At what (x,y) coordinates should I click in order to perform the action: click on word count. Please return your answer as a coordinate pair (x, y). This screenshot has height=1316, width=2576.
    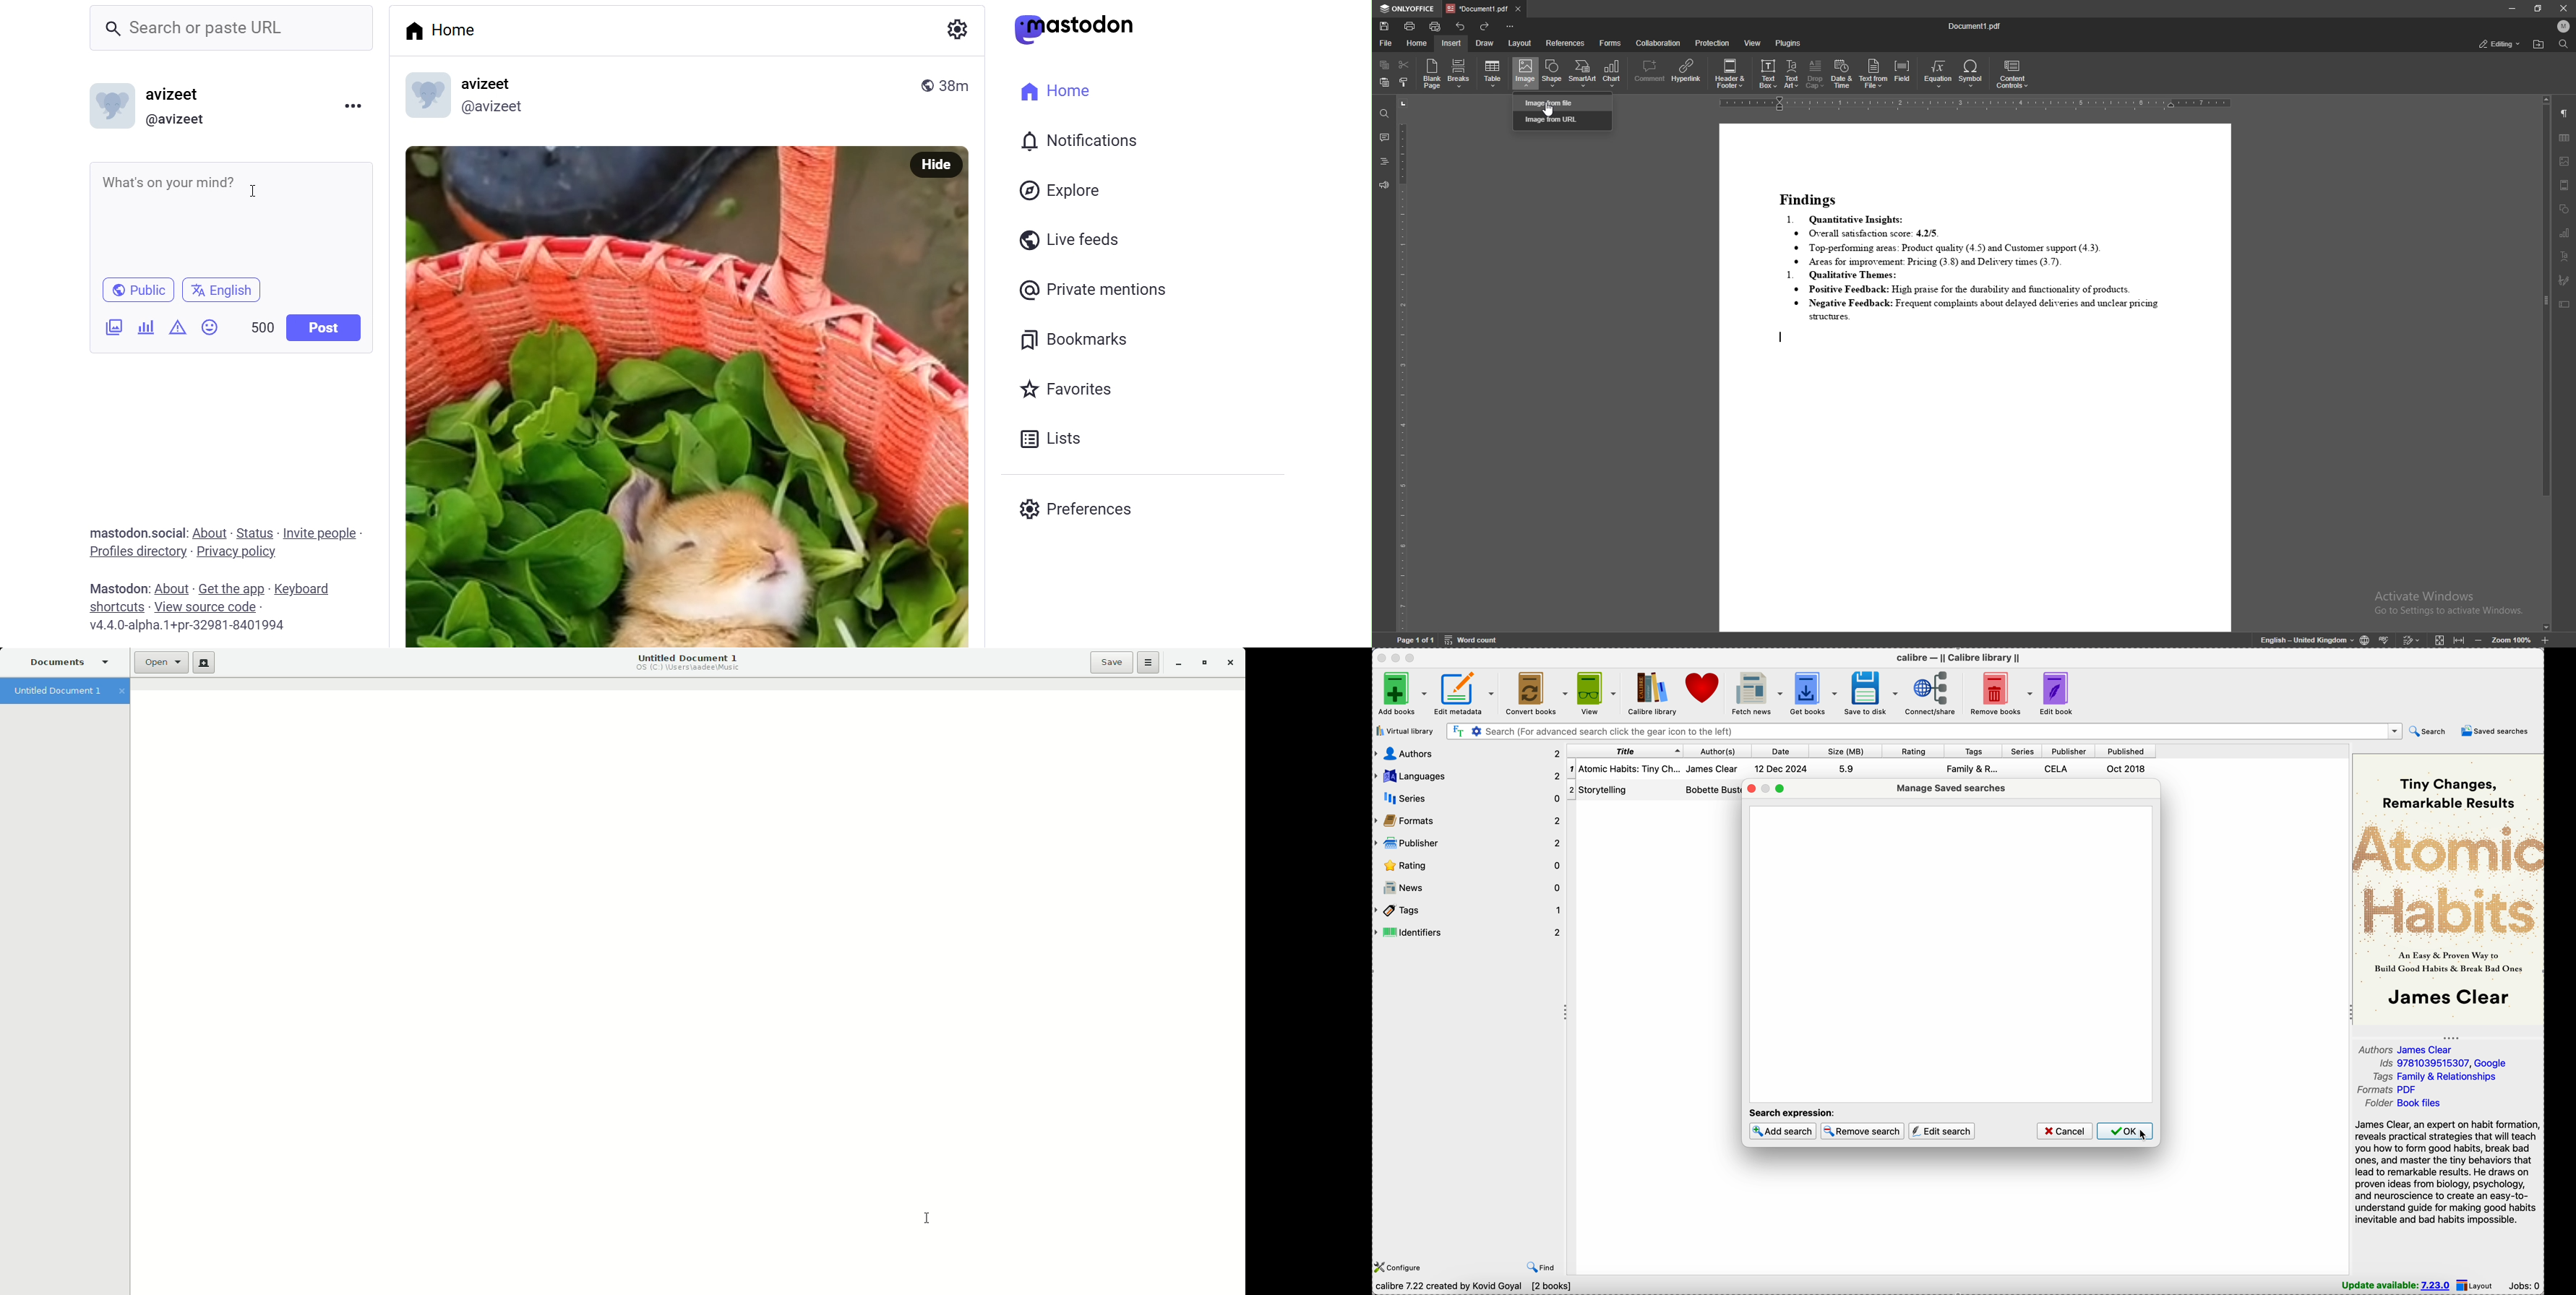
    Looking at the image, I should click on (1473, 639).